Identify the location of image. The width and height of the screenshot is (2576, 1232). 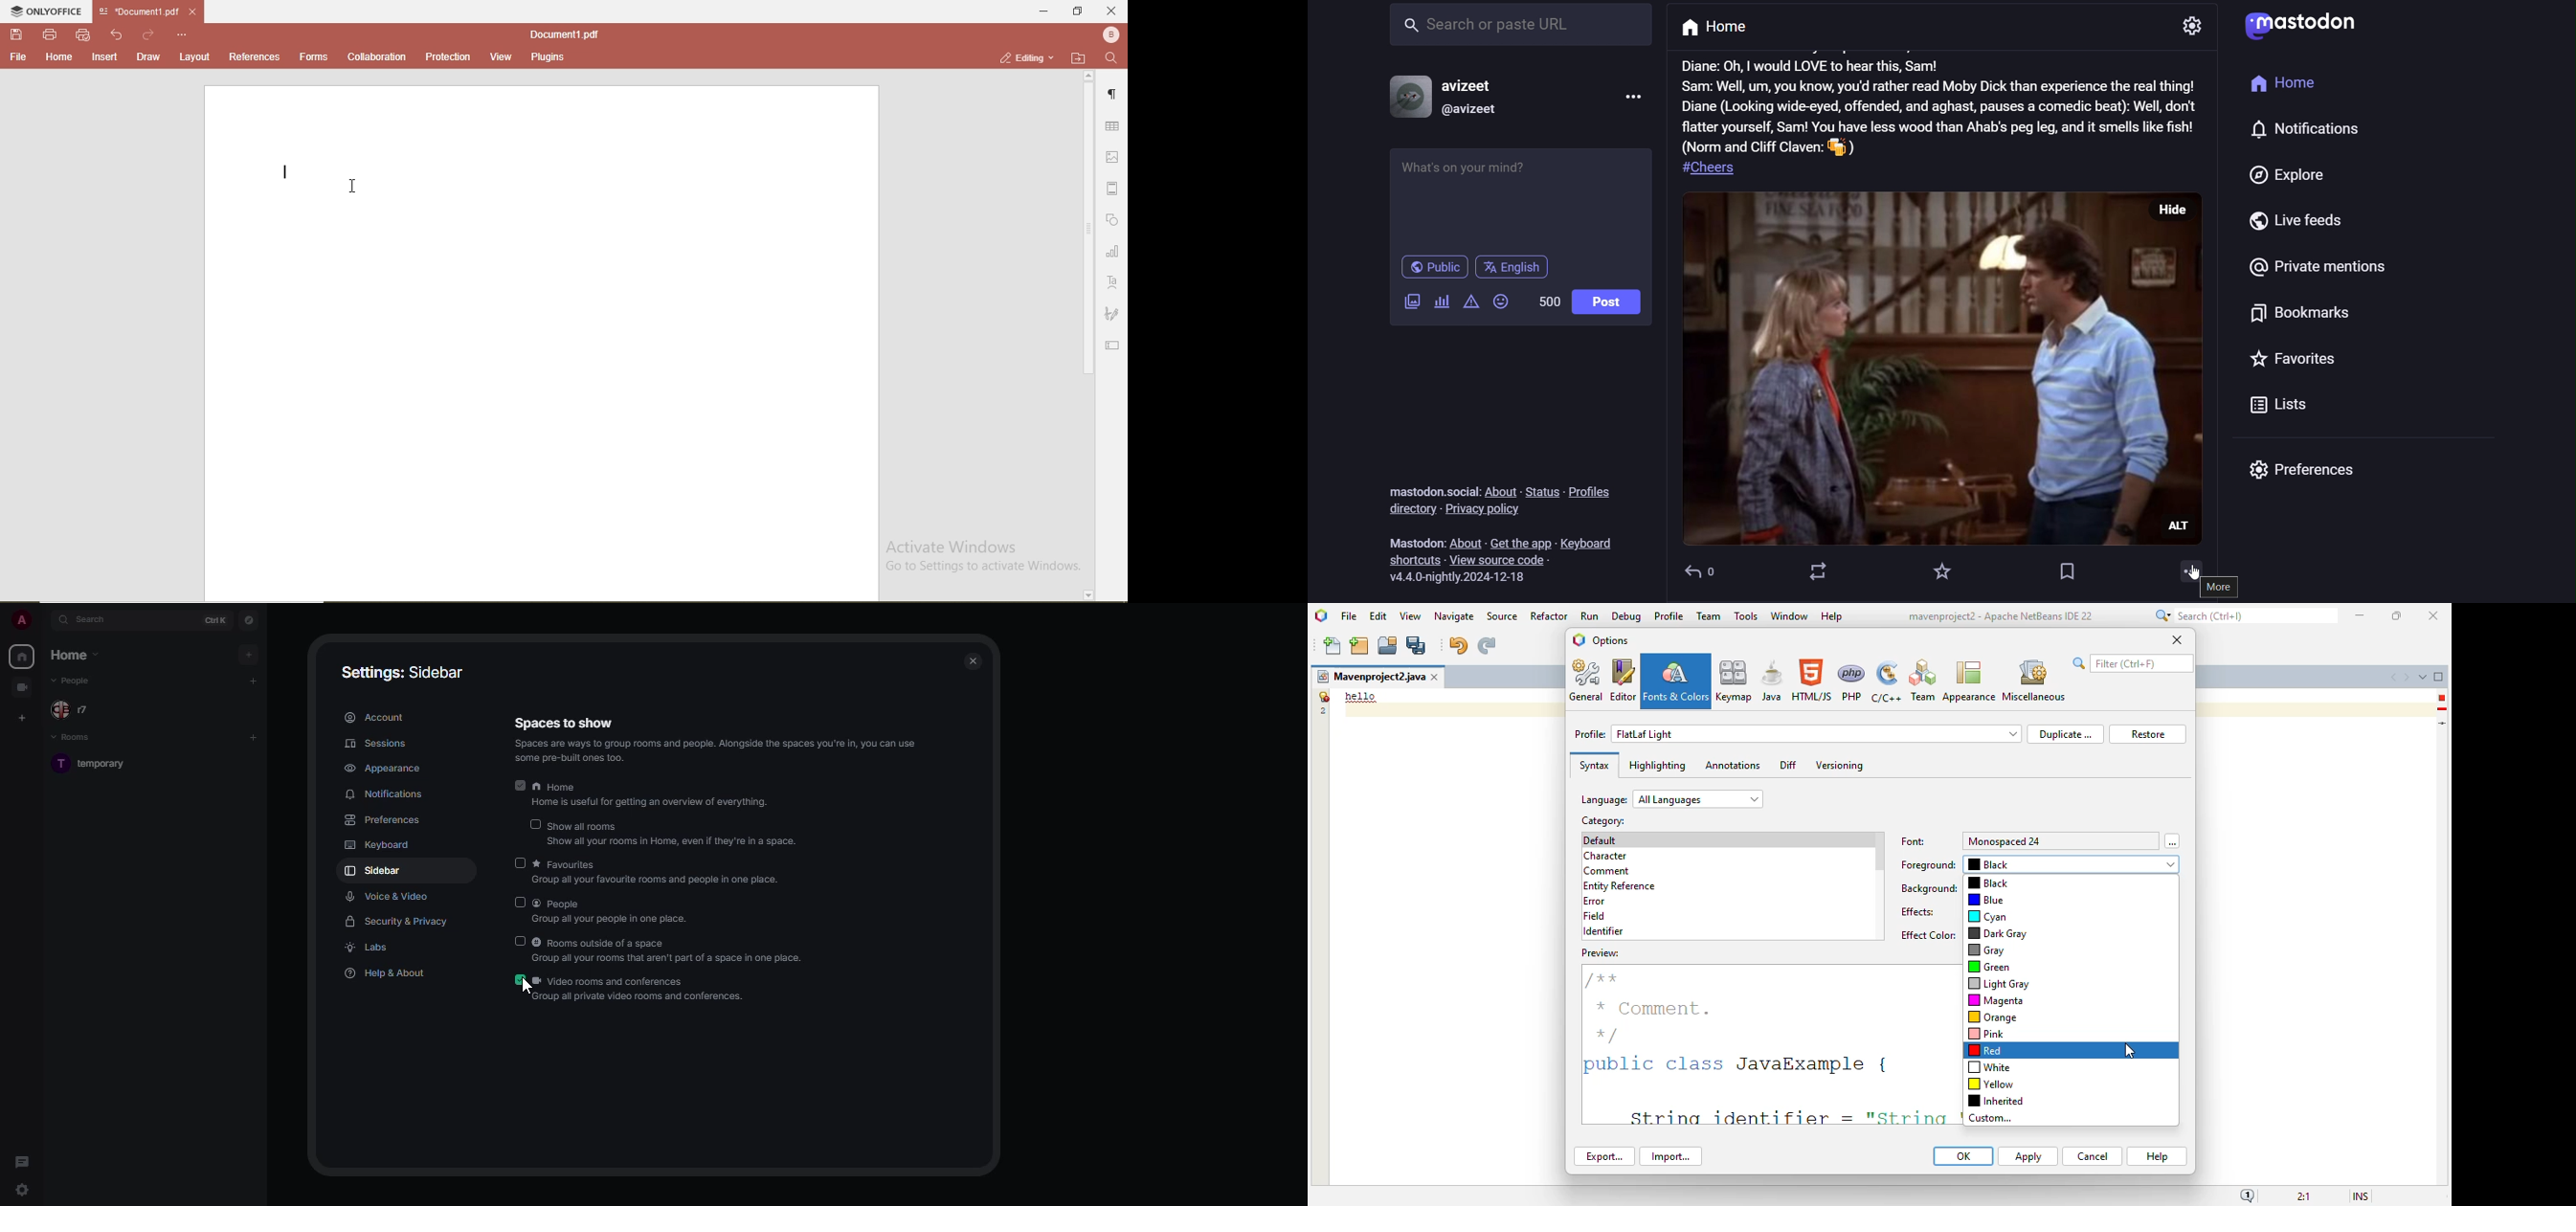
(1114, 154).